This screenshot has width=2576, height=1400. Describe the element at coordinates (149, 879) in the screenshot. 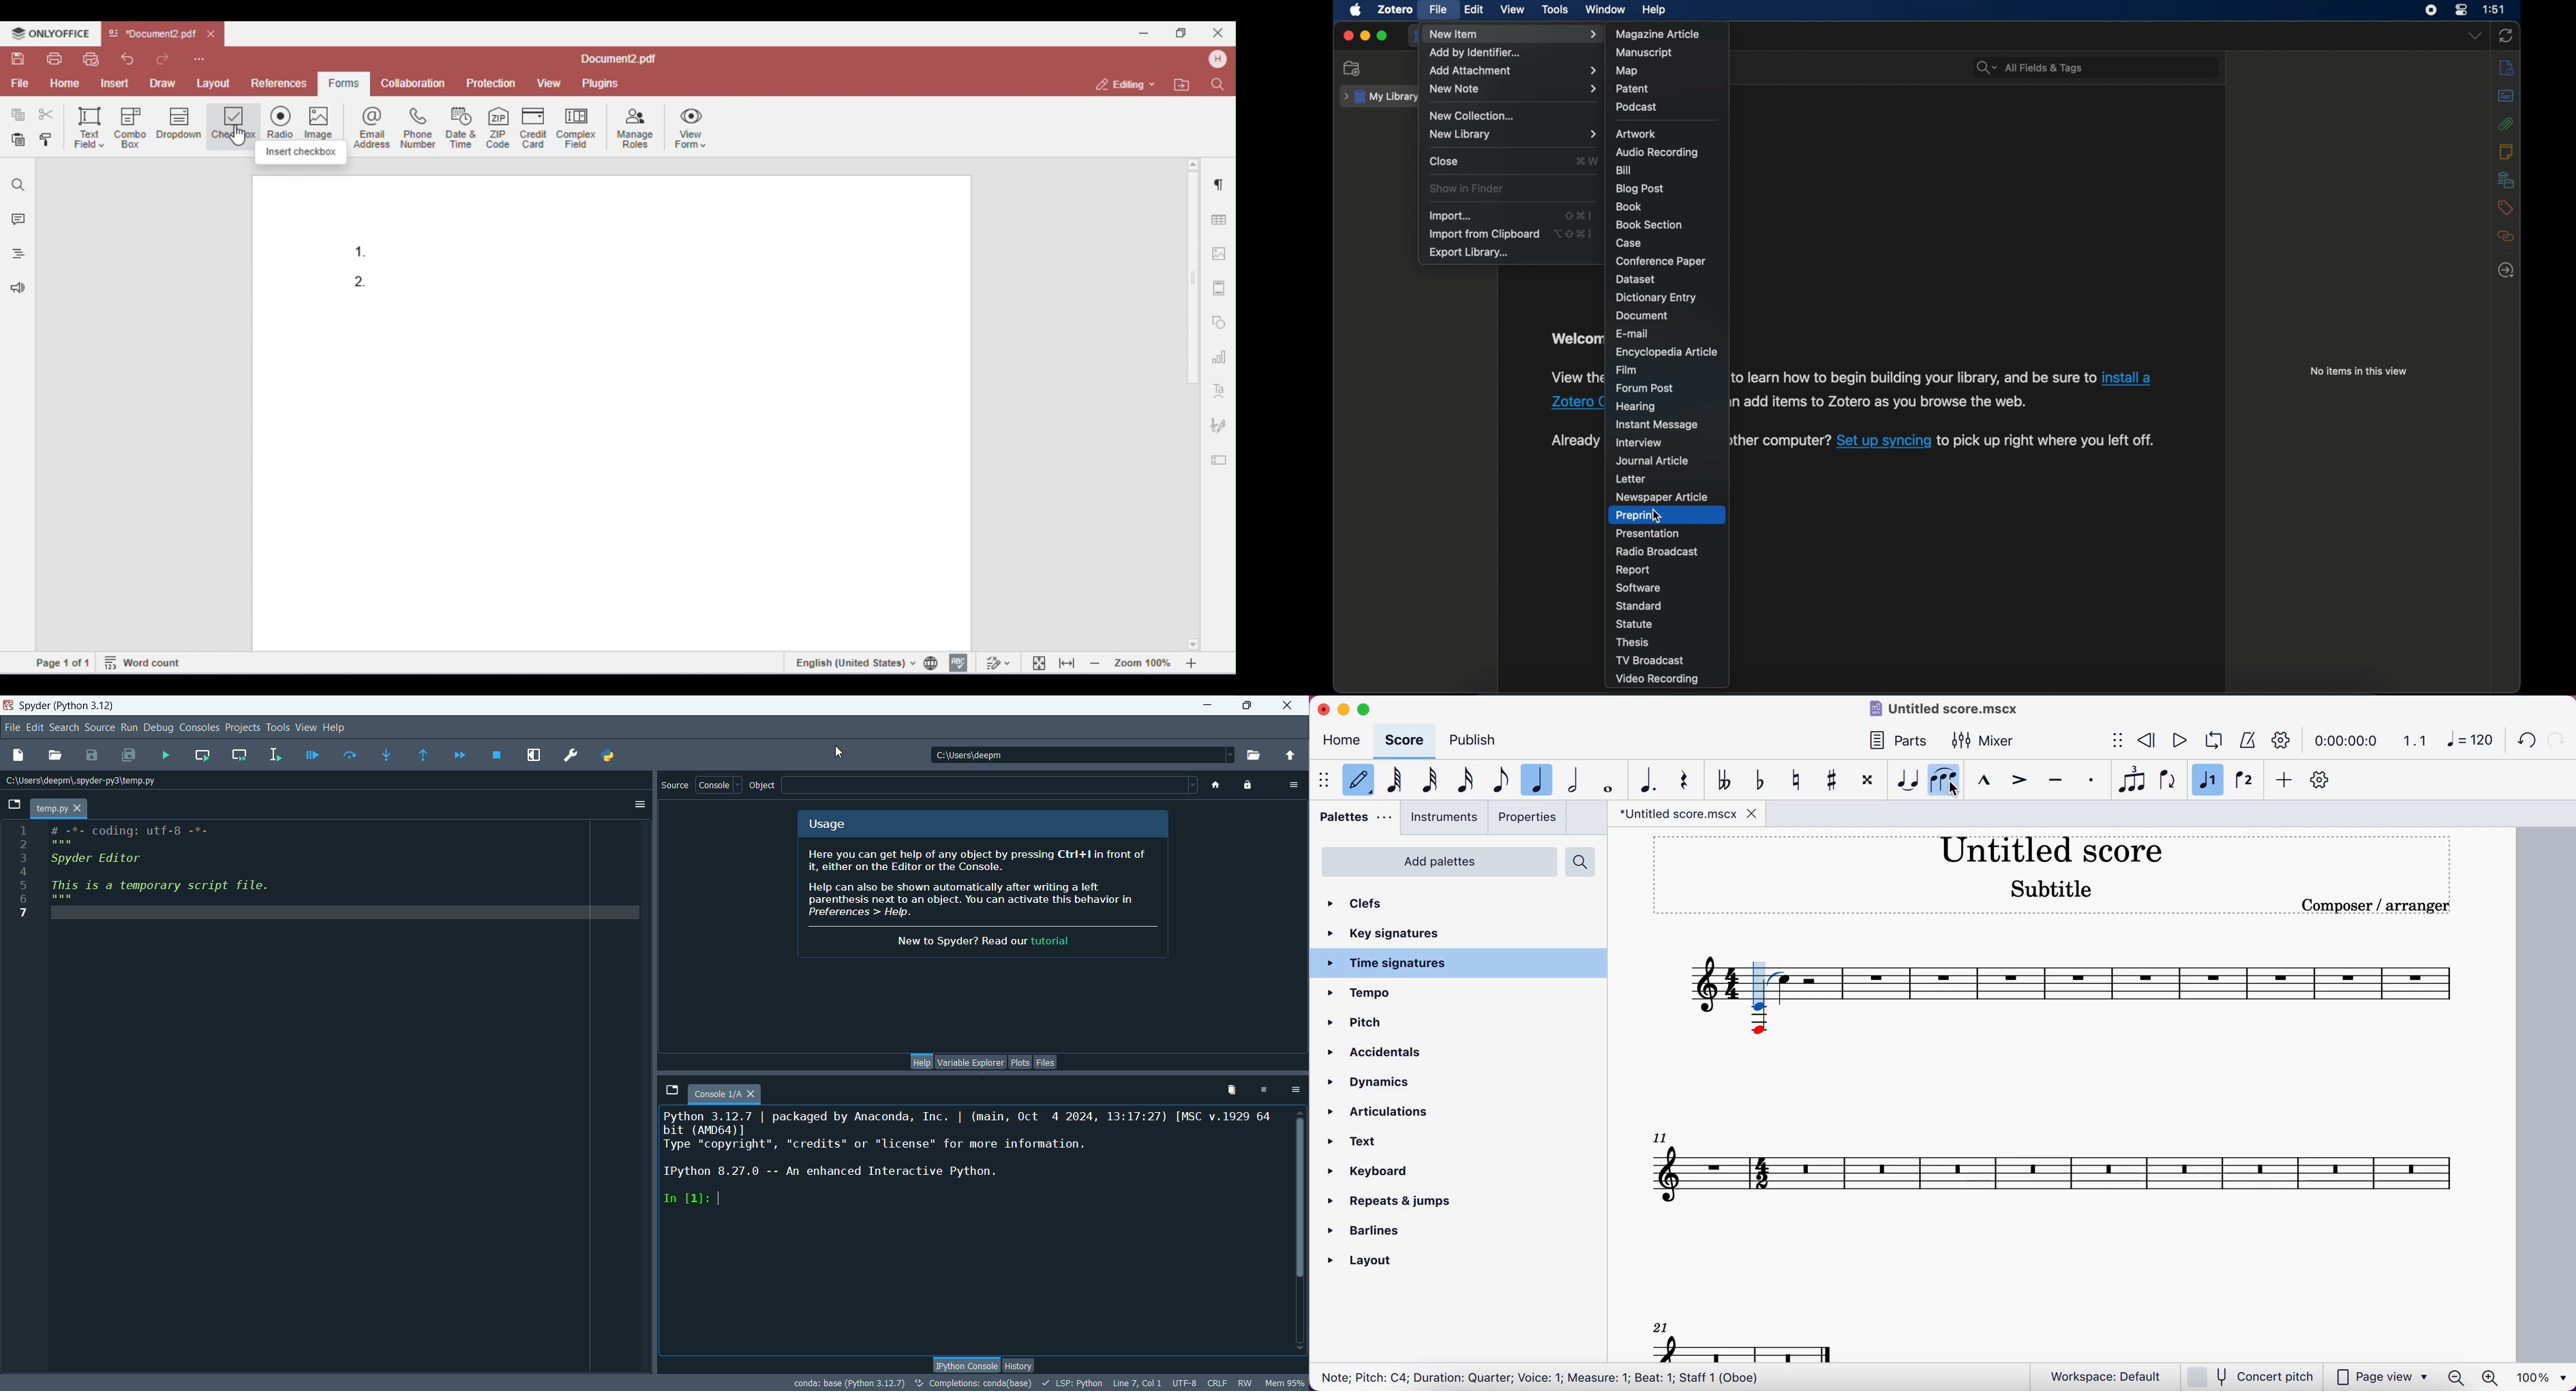

I see `© oe Eh [HED oe
: Spyder Editor

: This is a temporary script file.

7` at that location.